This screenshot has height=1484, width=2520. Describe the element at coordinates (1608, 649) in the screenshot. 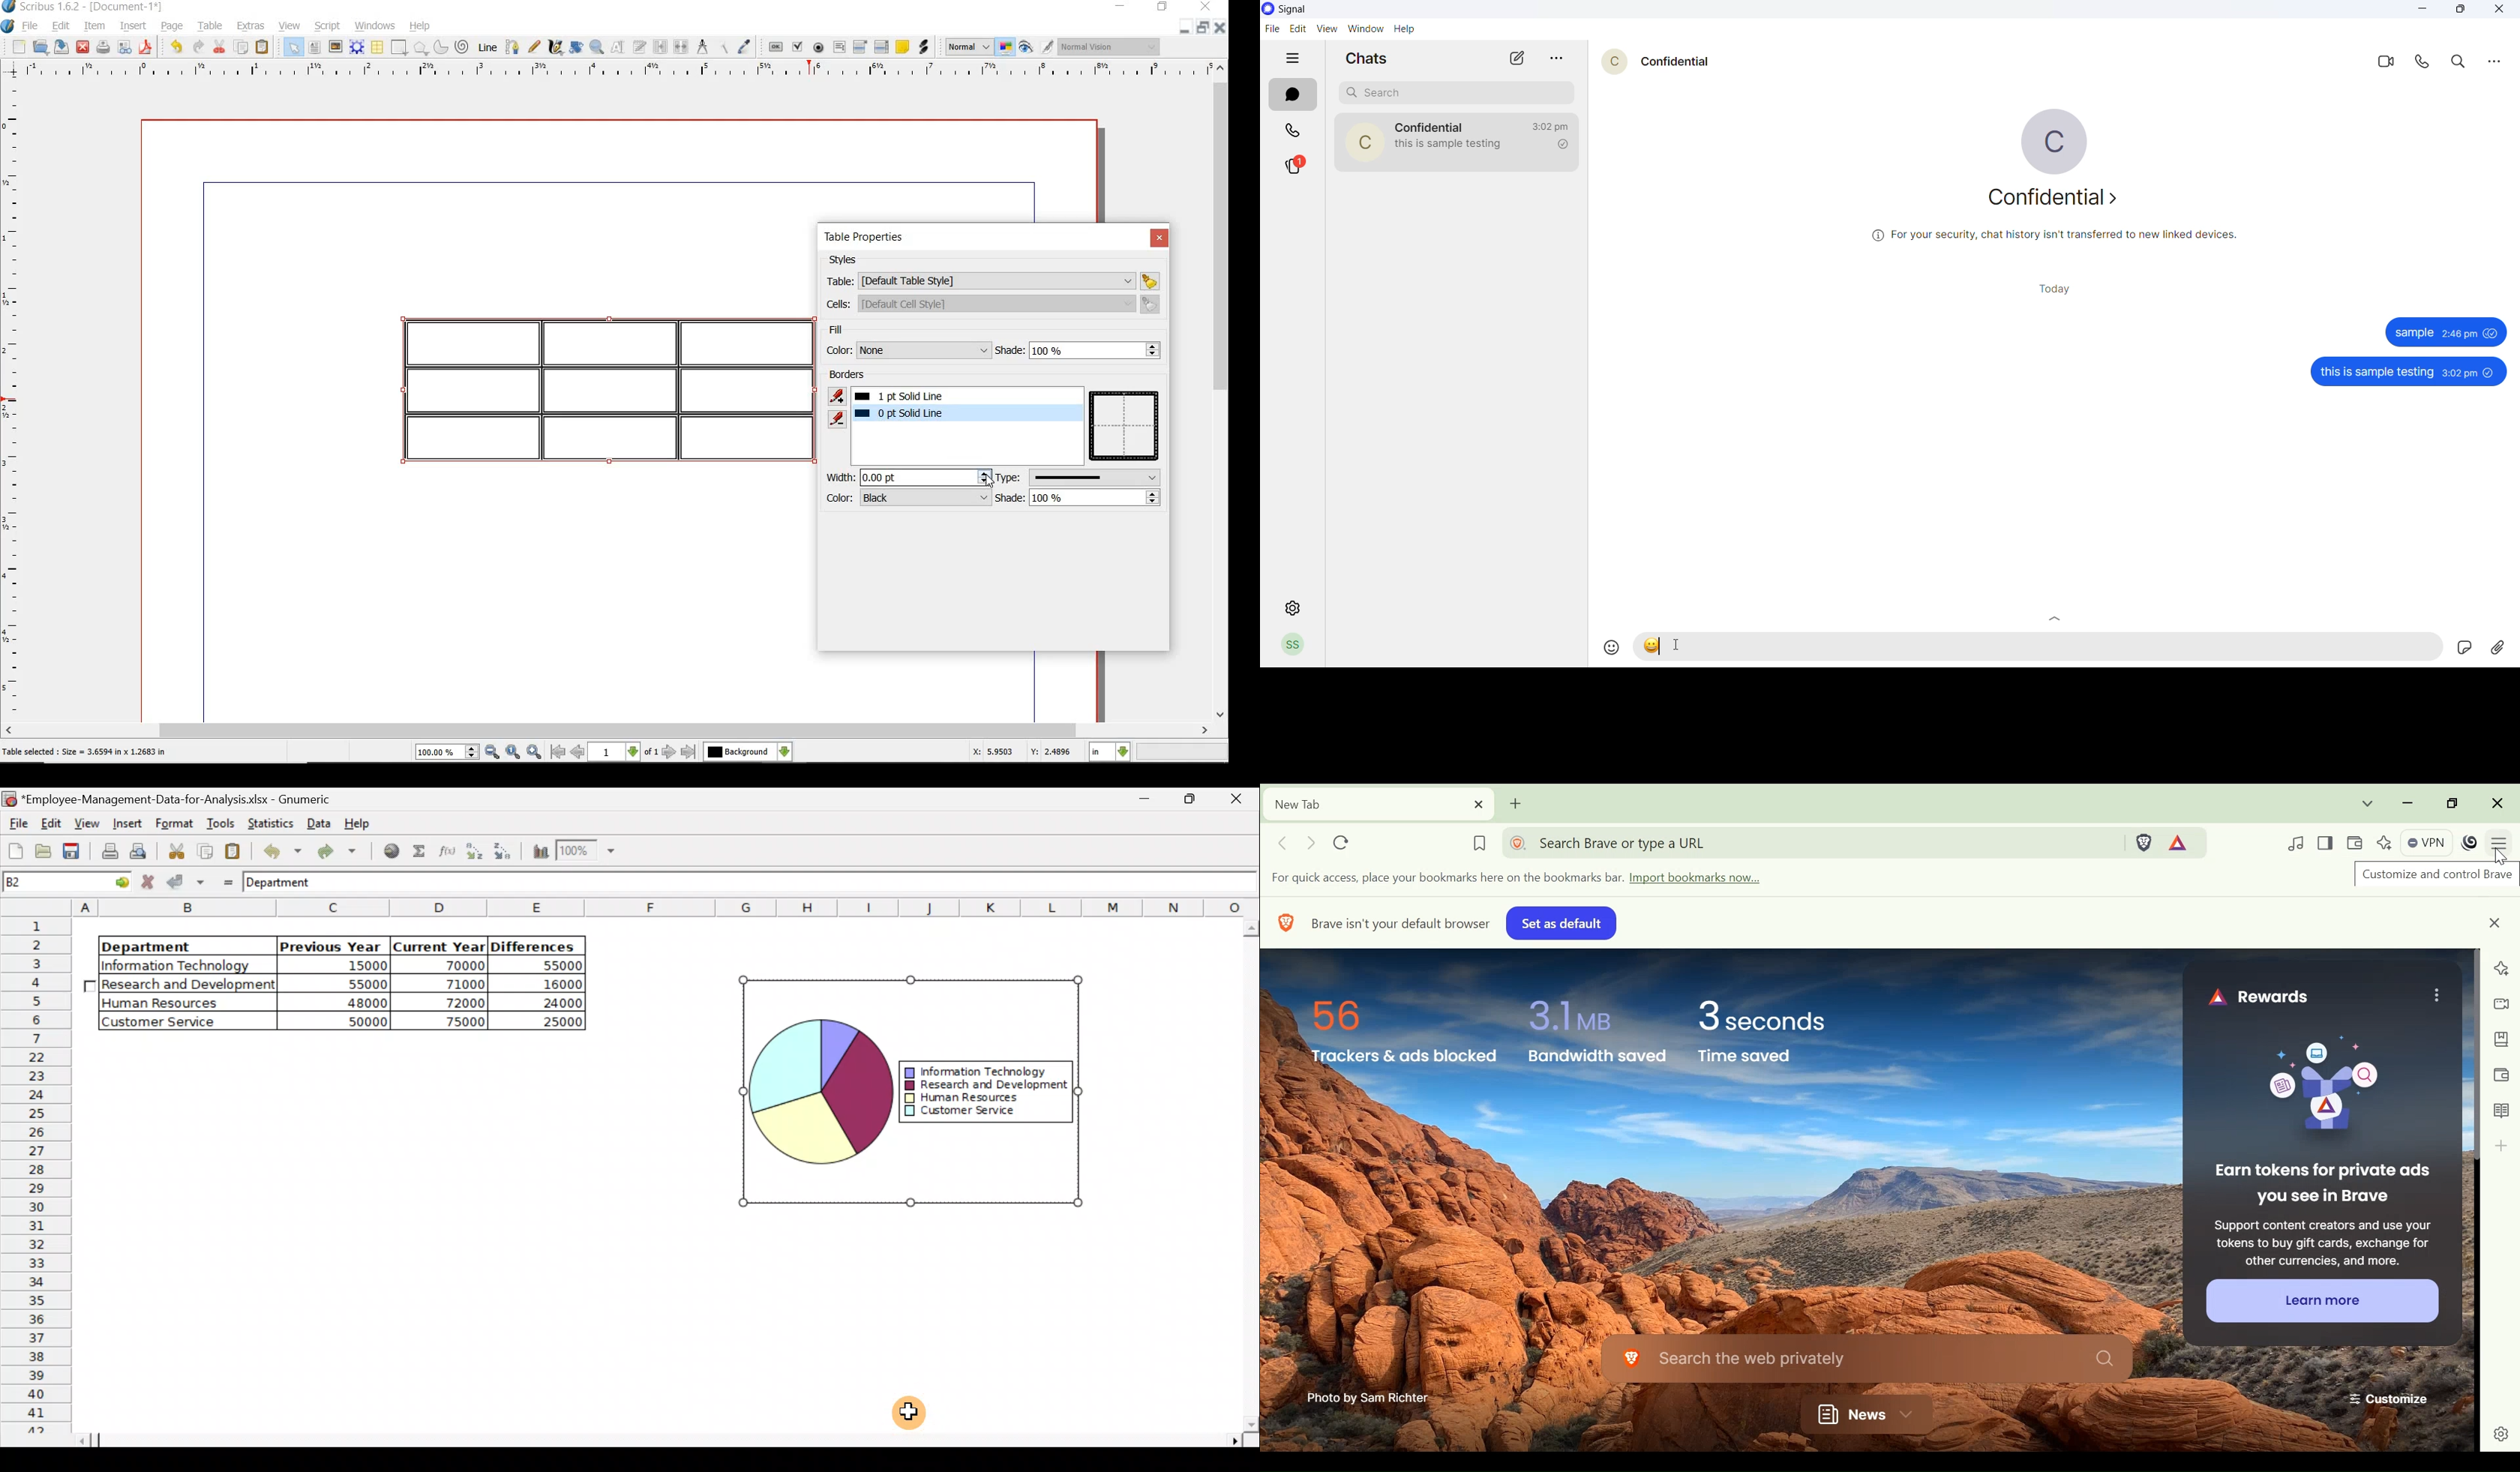

I see `emojis` at that location.